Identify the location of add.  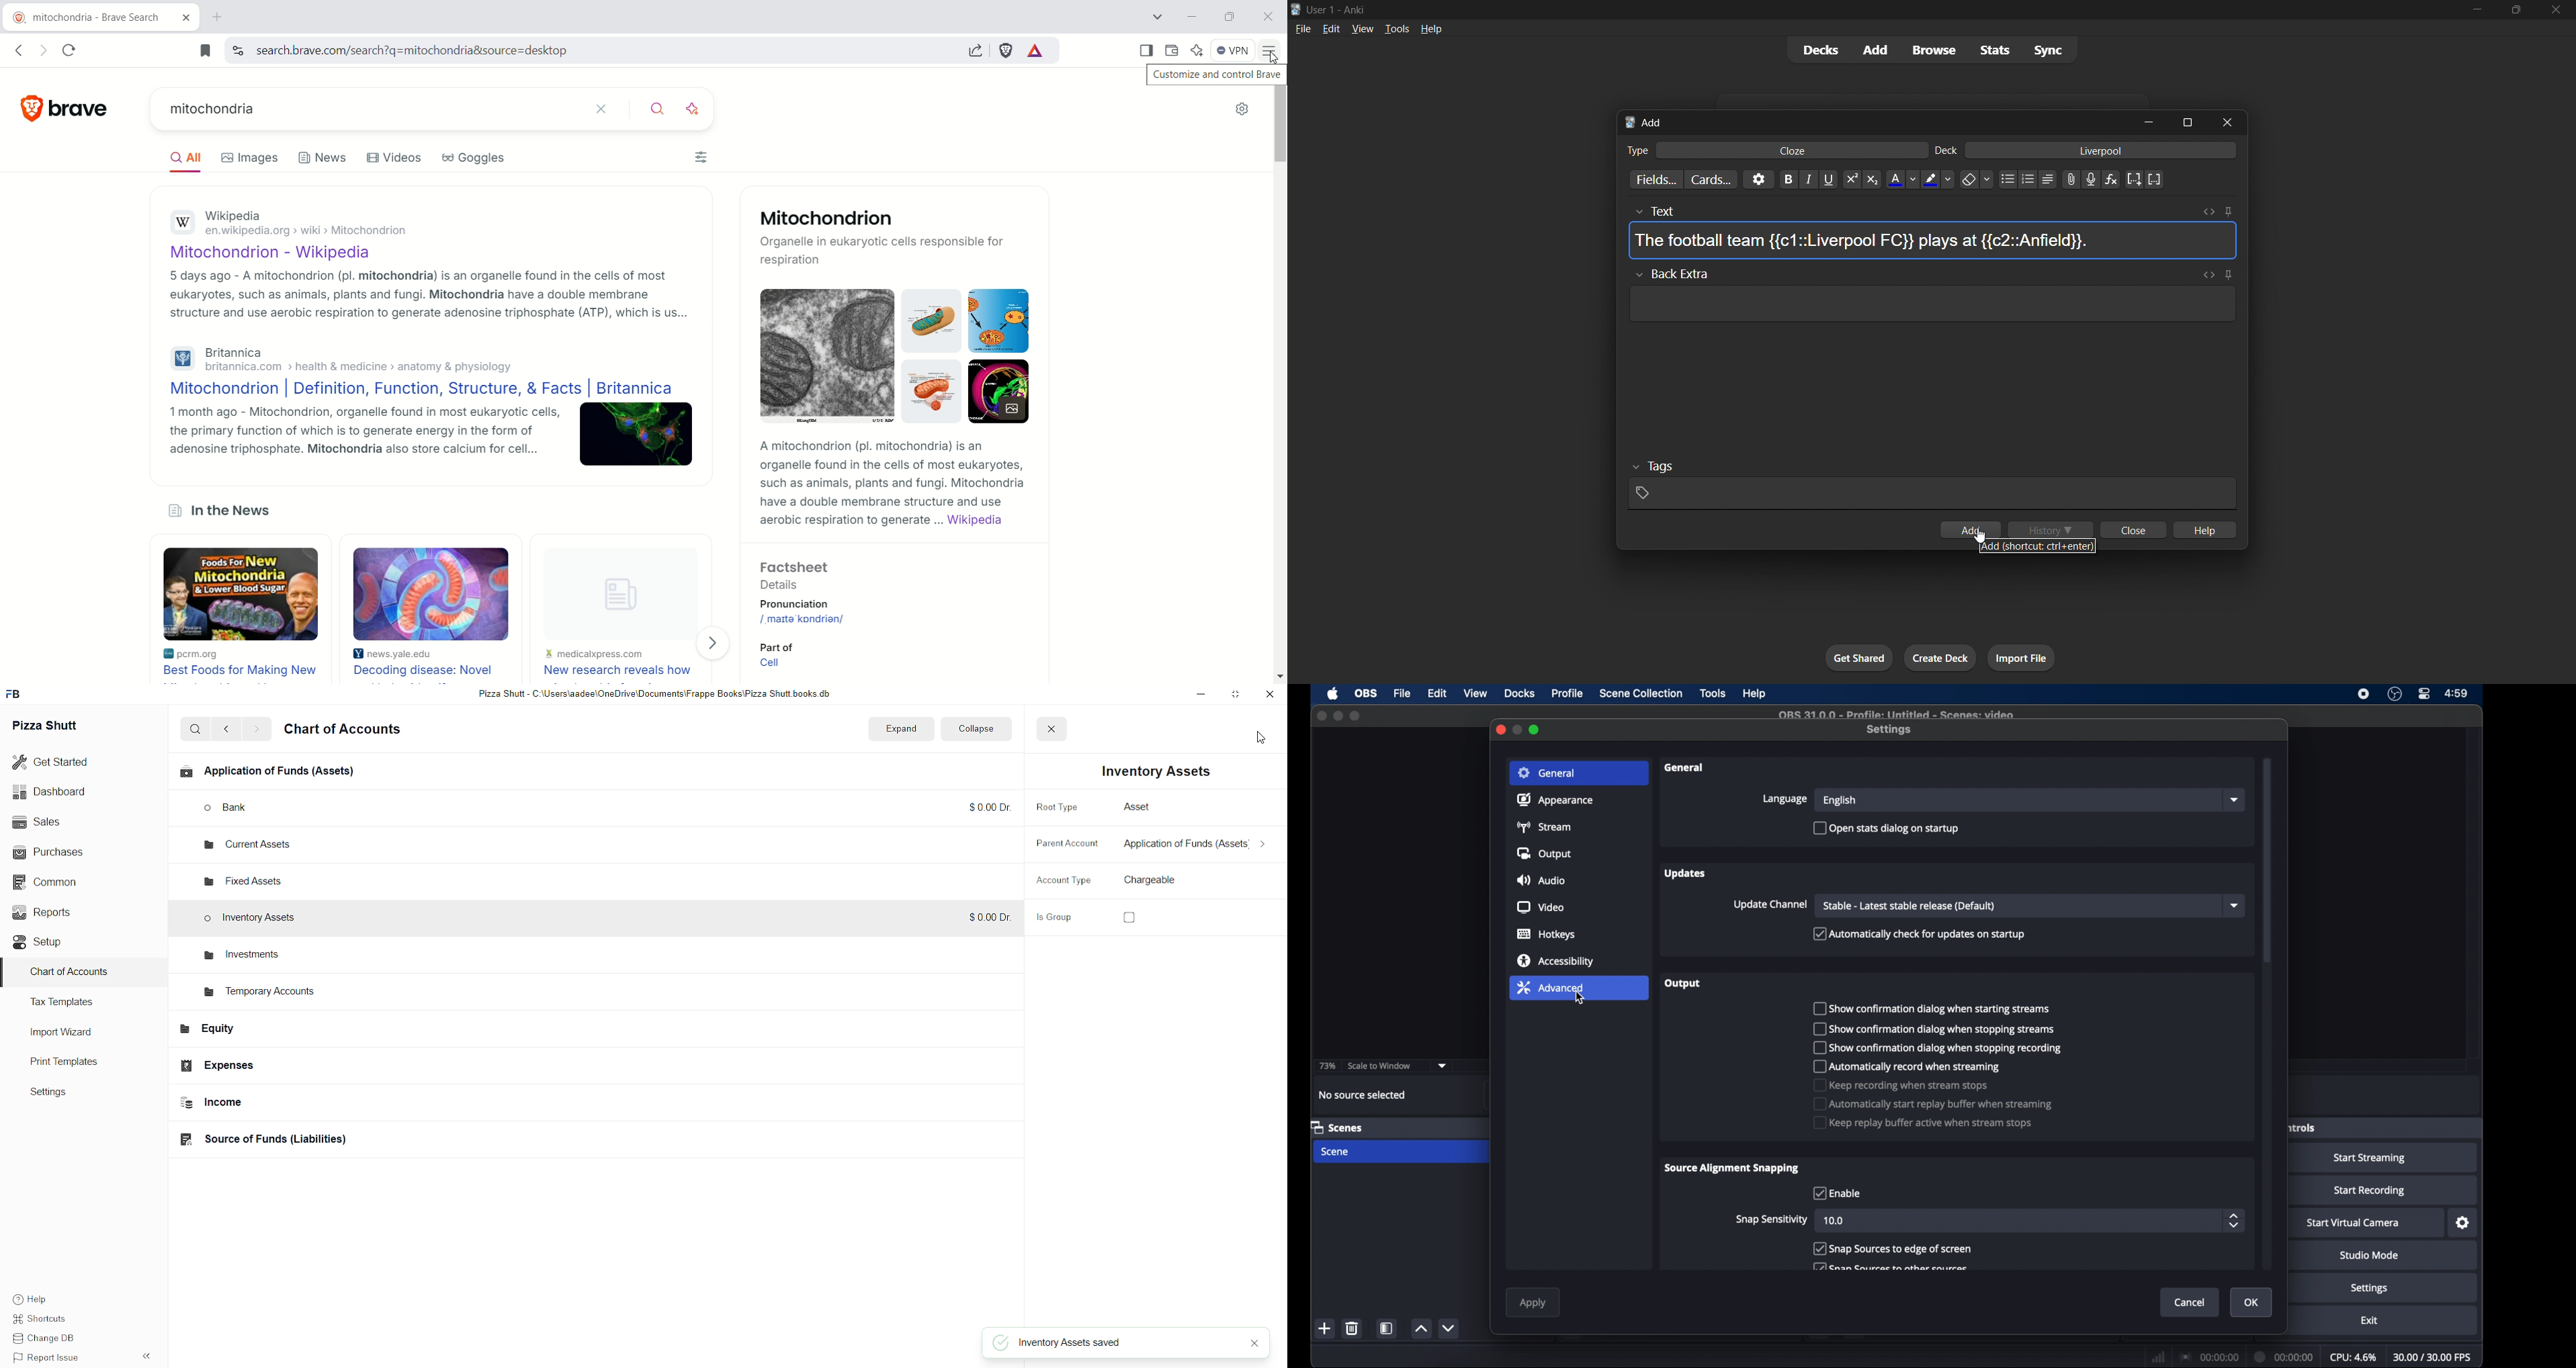
(1978, 531).